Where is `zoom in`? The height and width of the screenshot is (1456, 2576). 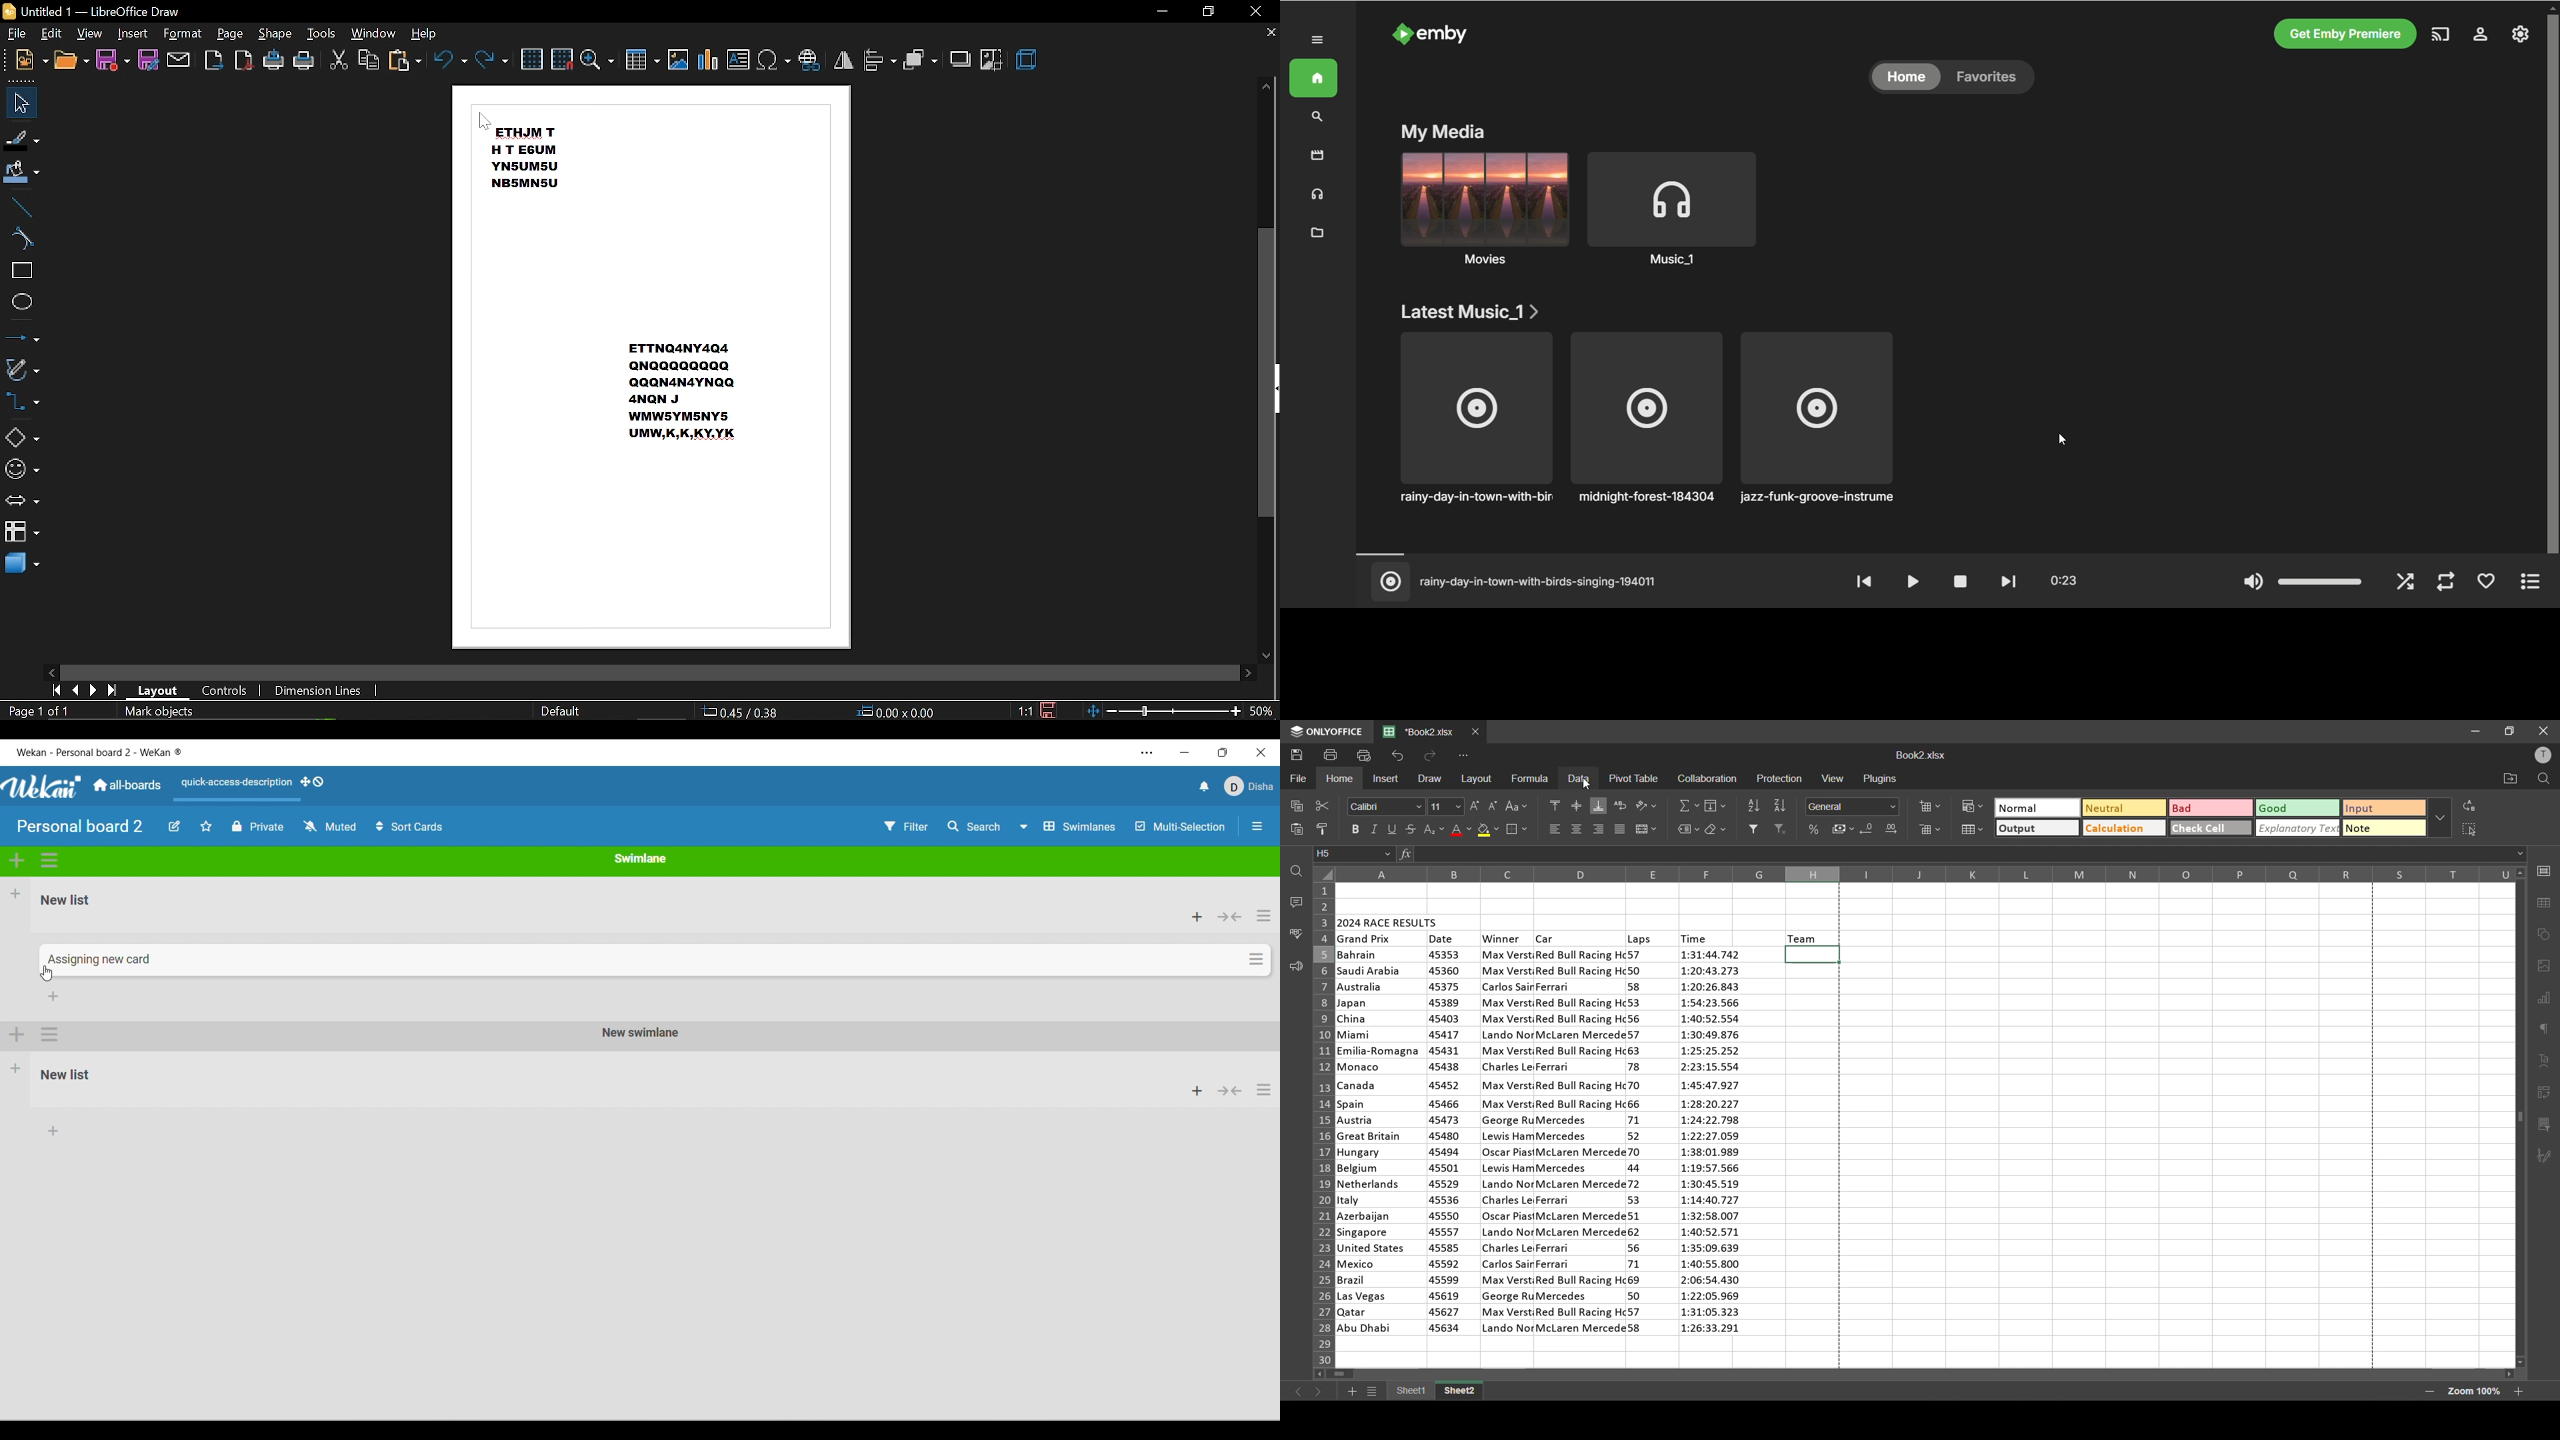 zoom in is located at coordinates (2520, 1393).